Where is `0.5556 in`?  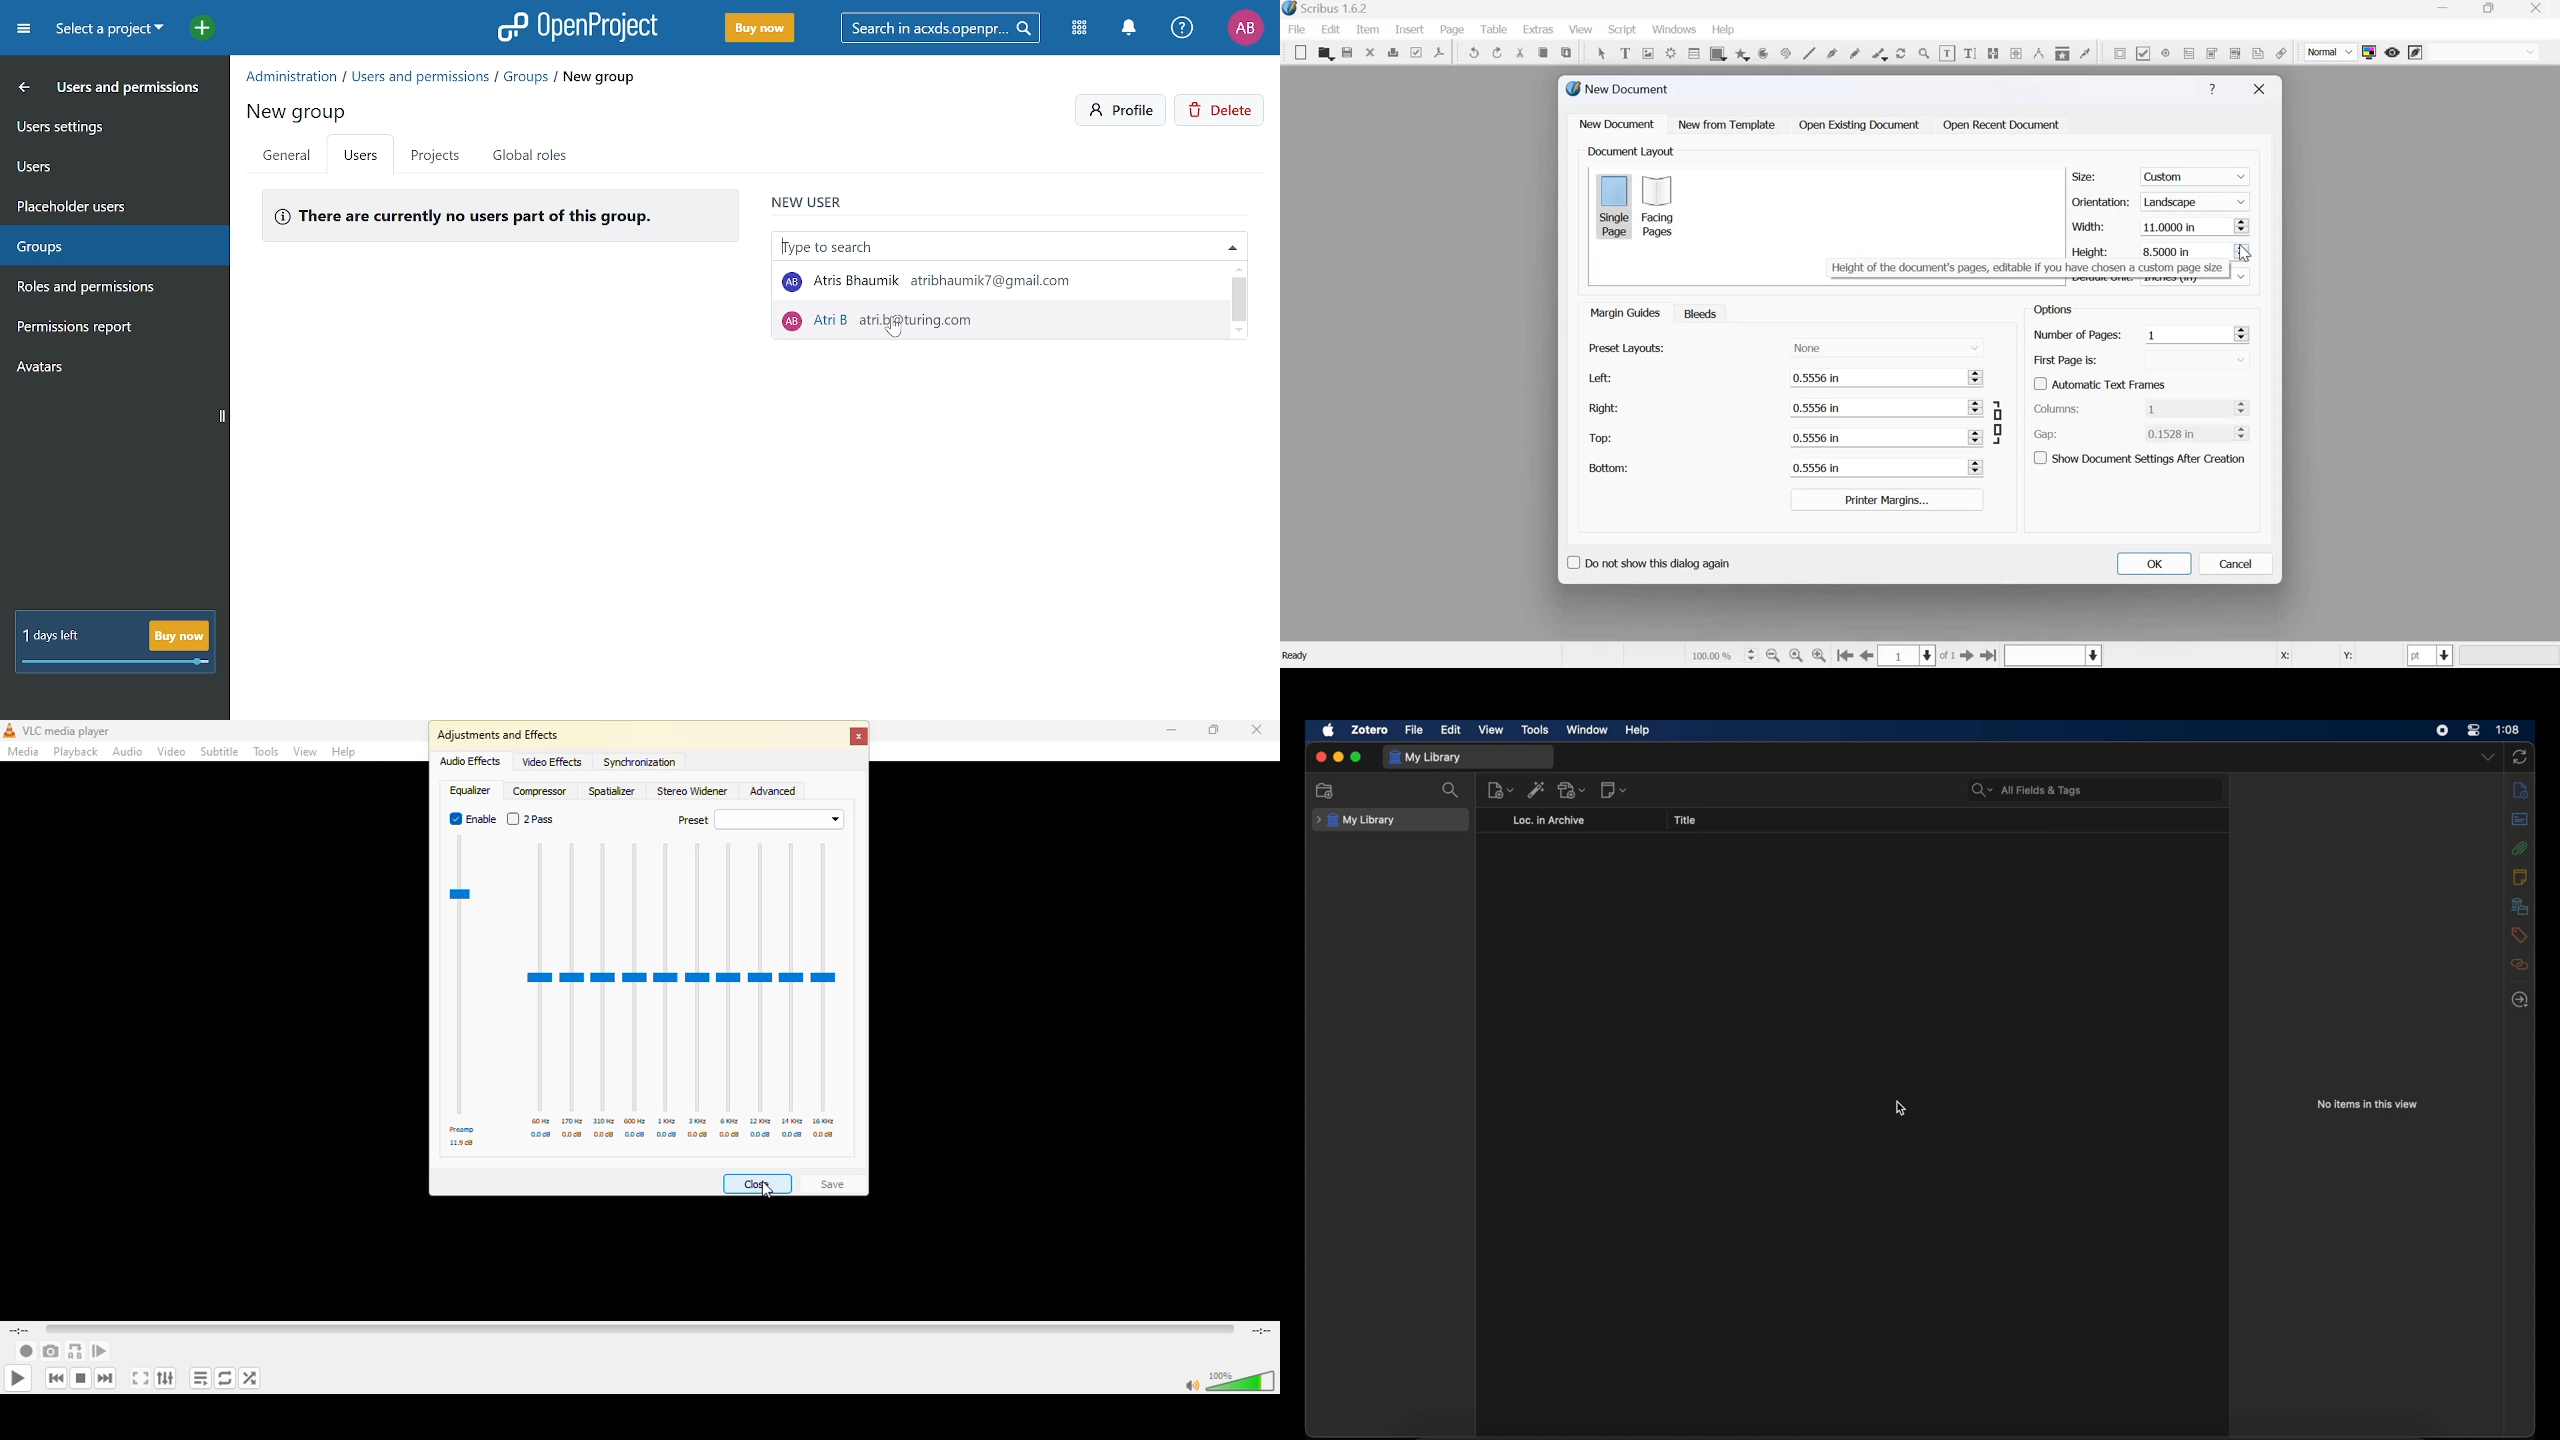
0.5556 in is located at coordinates (1873, 408).